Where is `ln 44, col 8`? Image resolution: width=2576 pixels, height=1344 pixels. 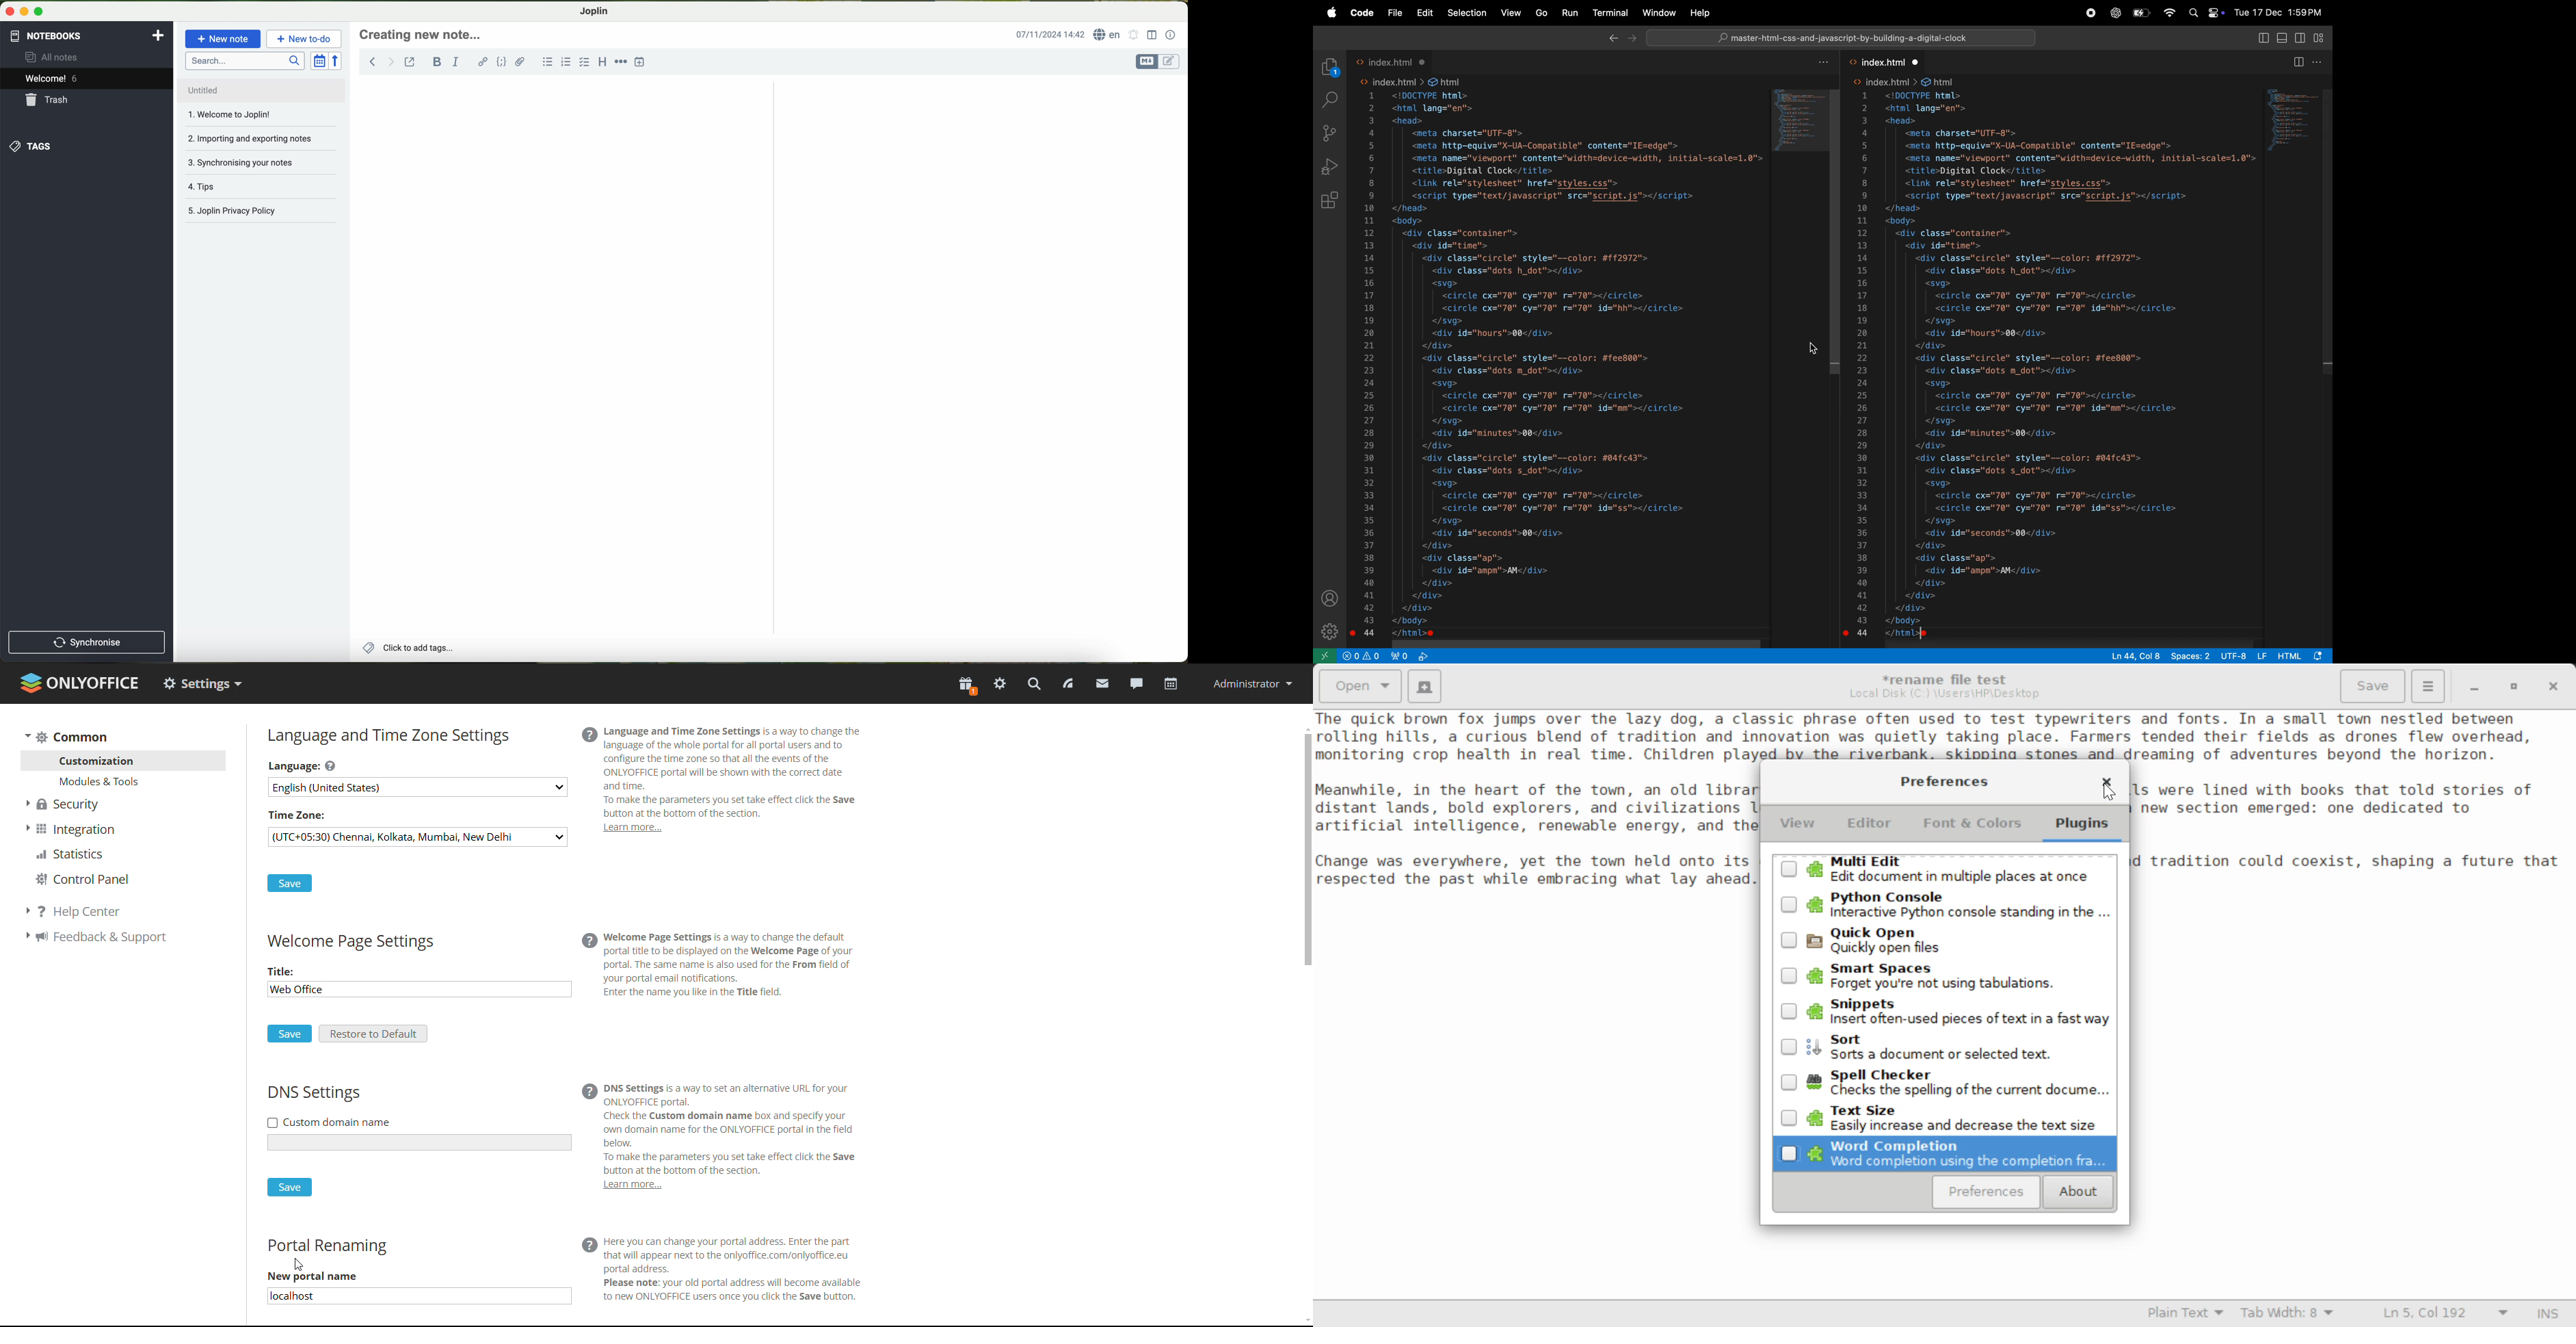 ln 44, col 8 is located at coordinates (2132, 656).